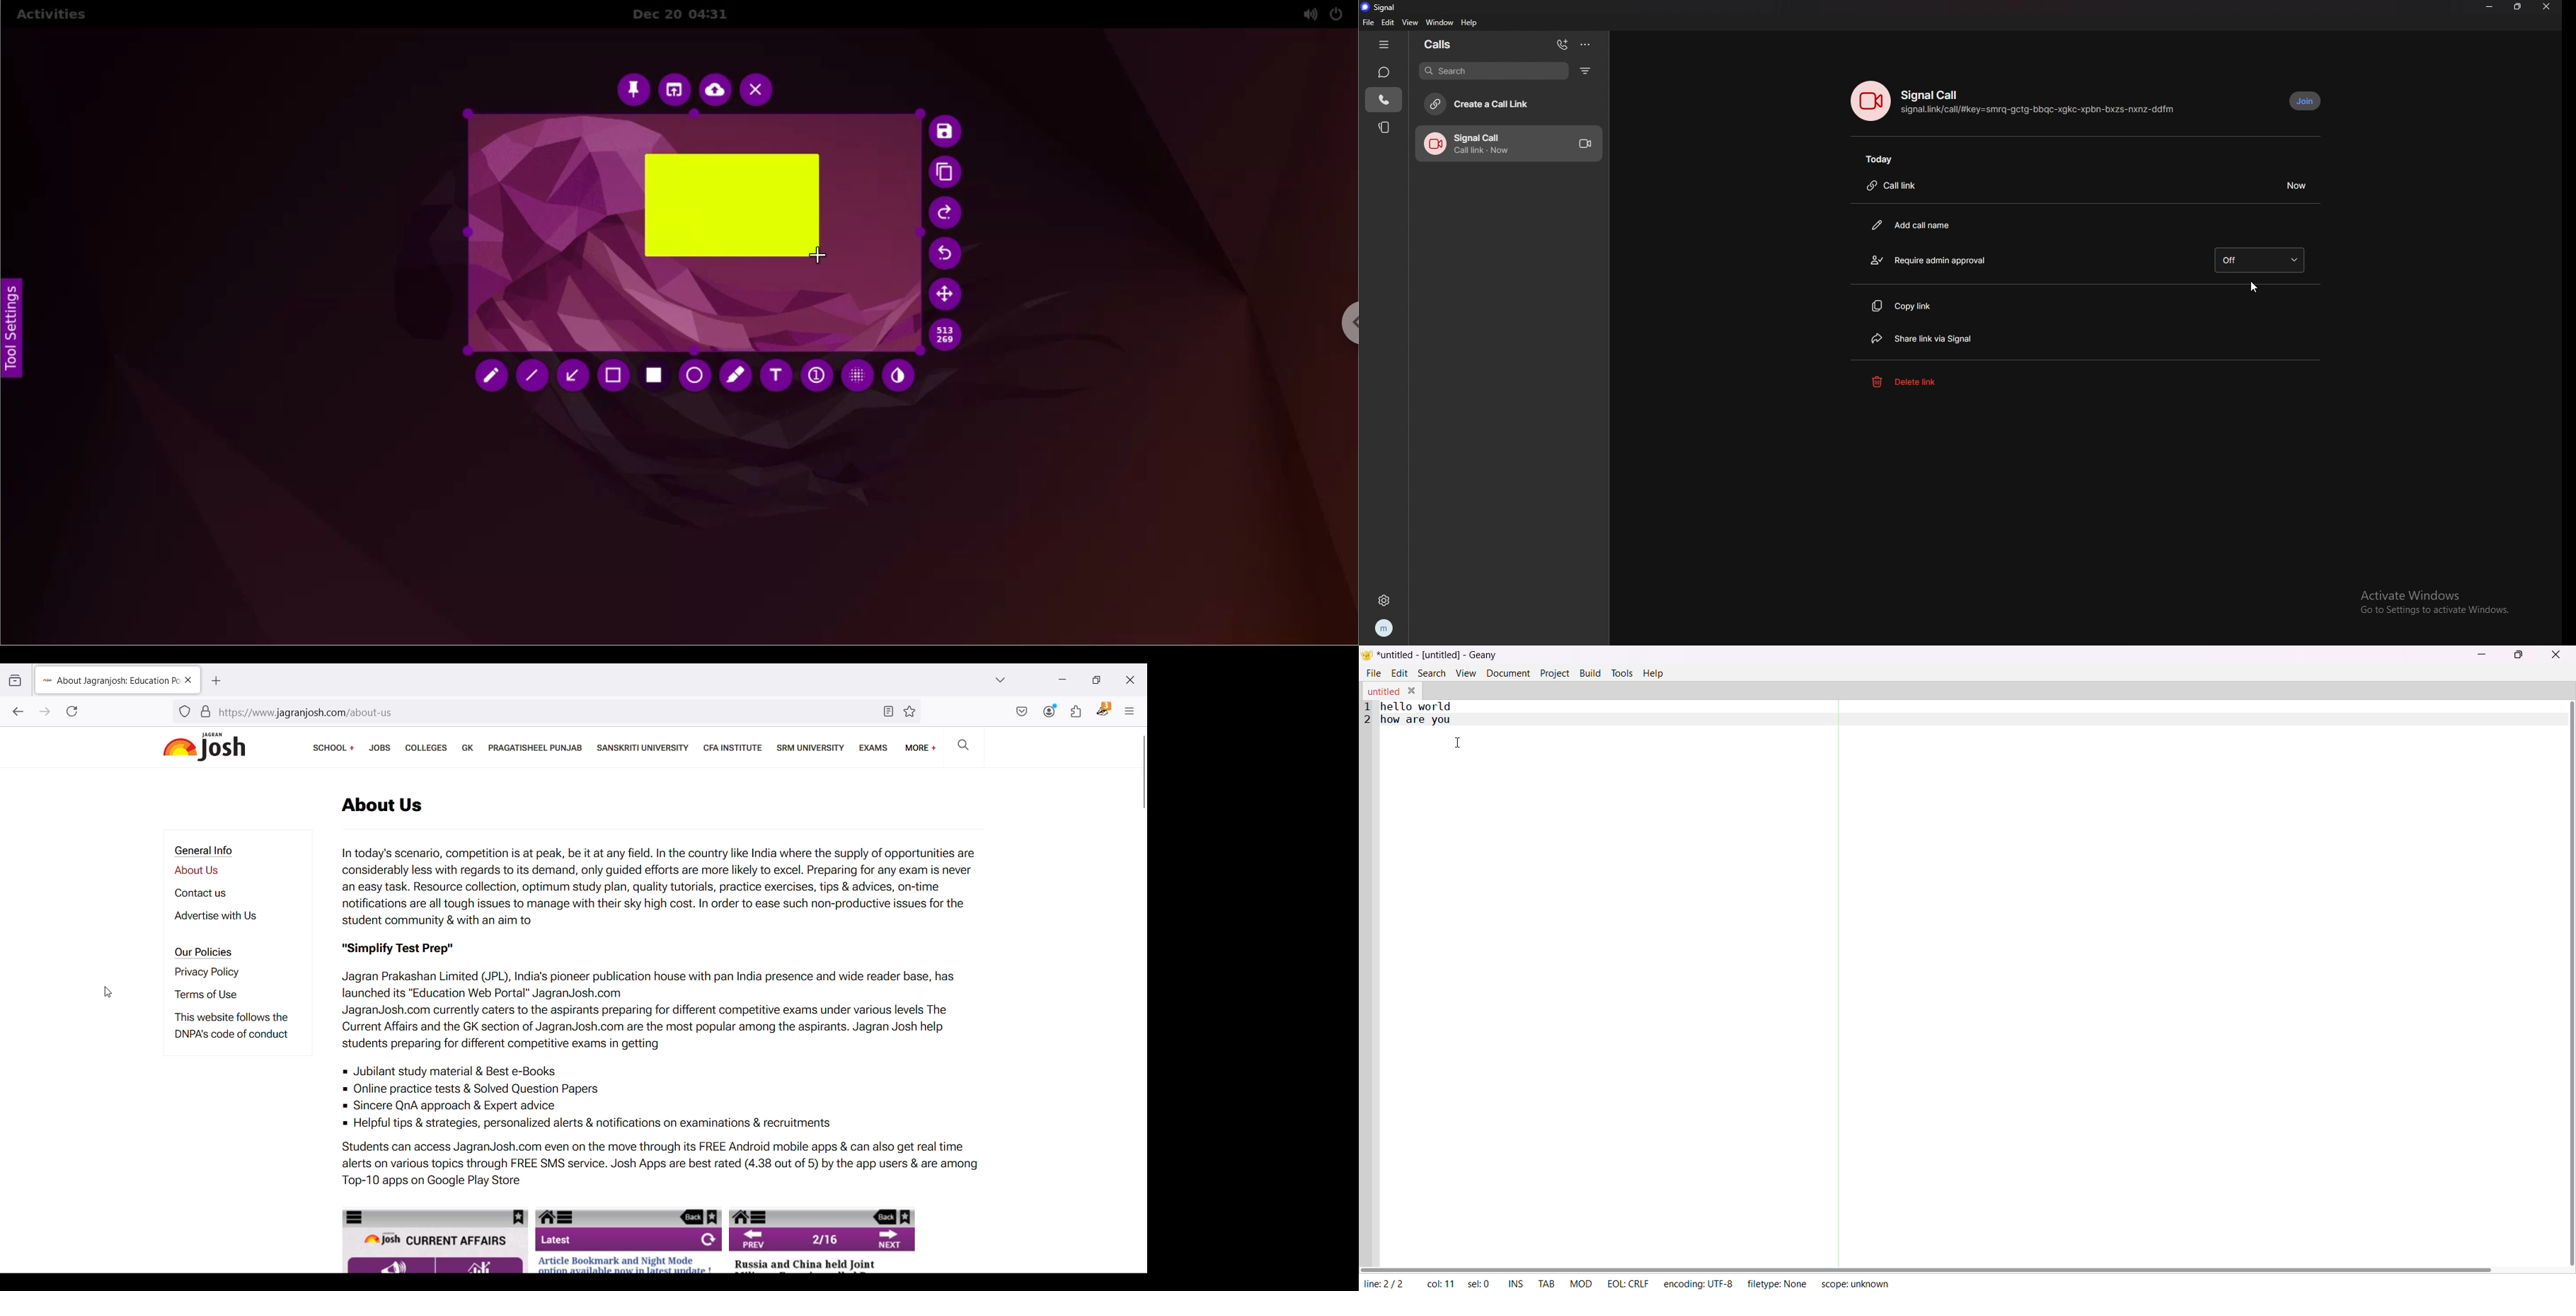 This screenshot has width=2576, height=1316. What do you see at coordinates (2260, 259) in the screenshot?
I see `off` at bounding box center [2260, 259].